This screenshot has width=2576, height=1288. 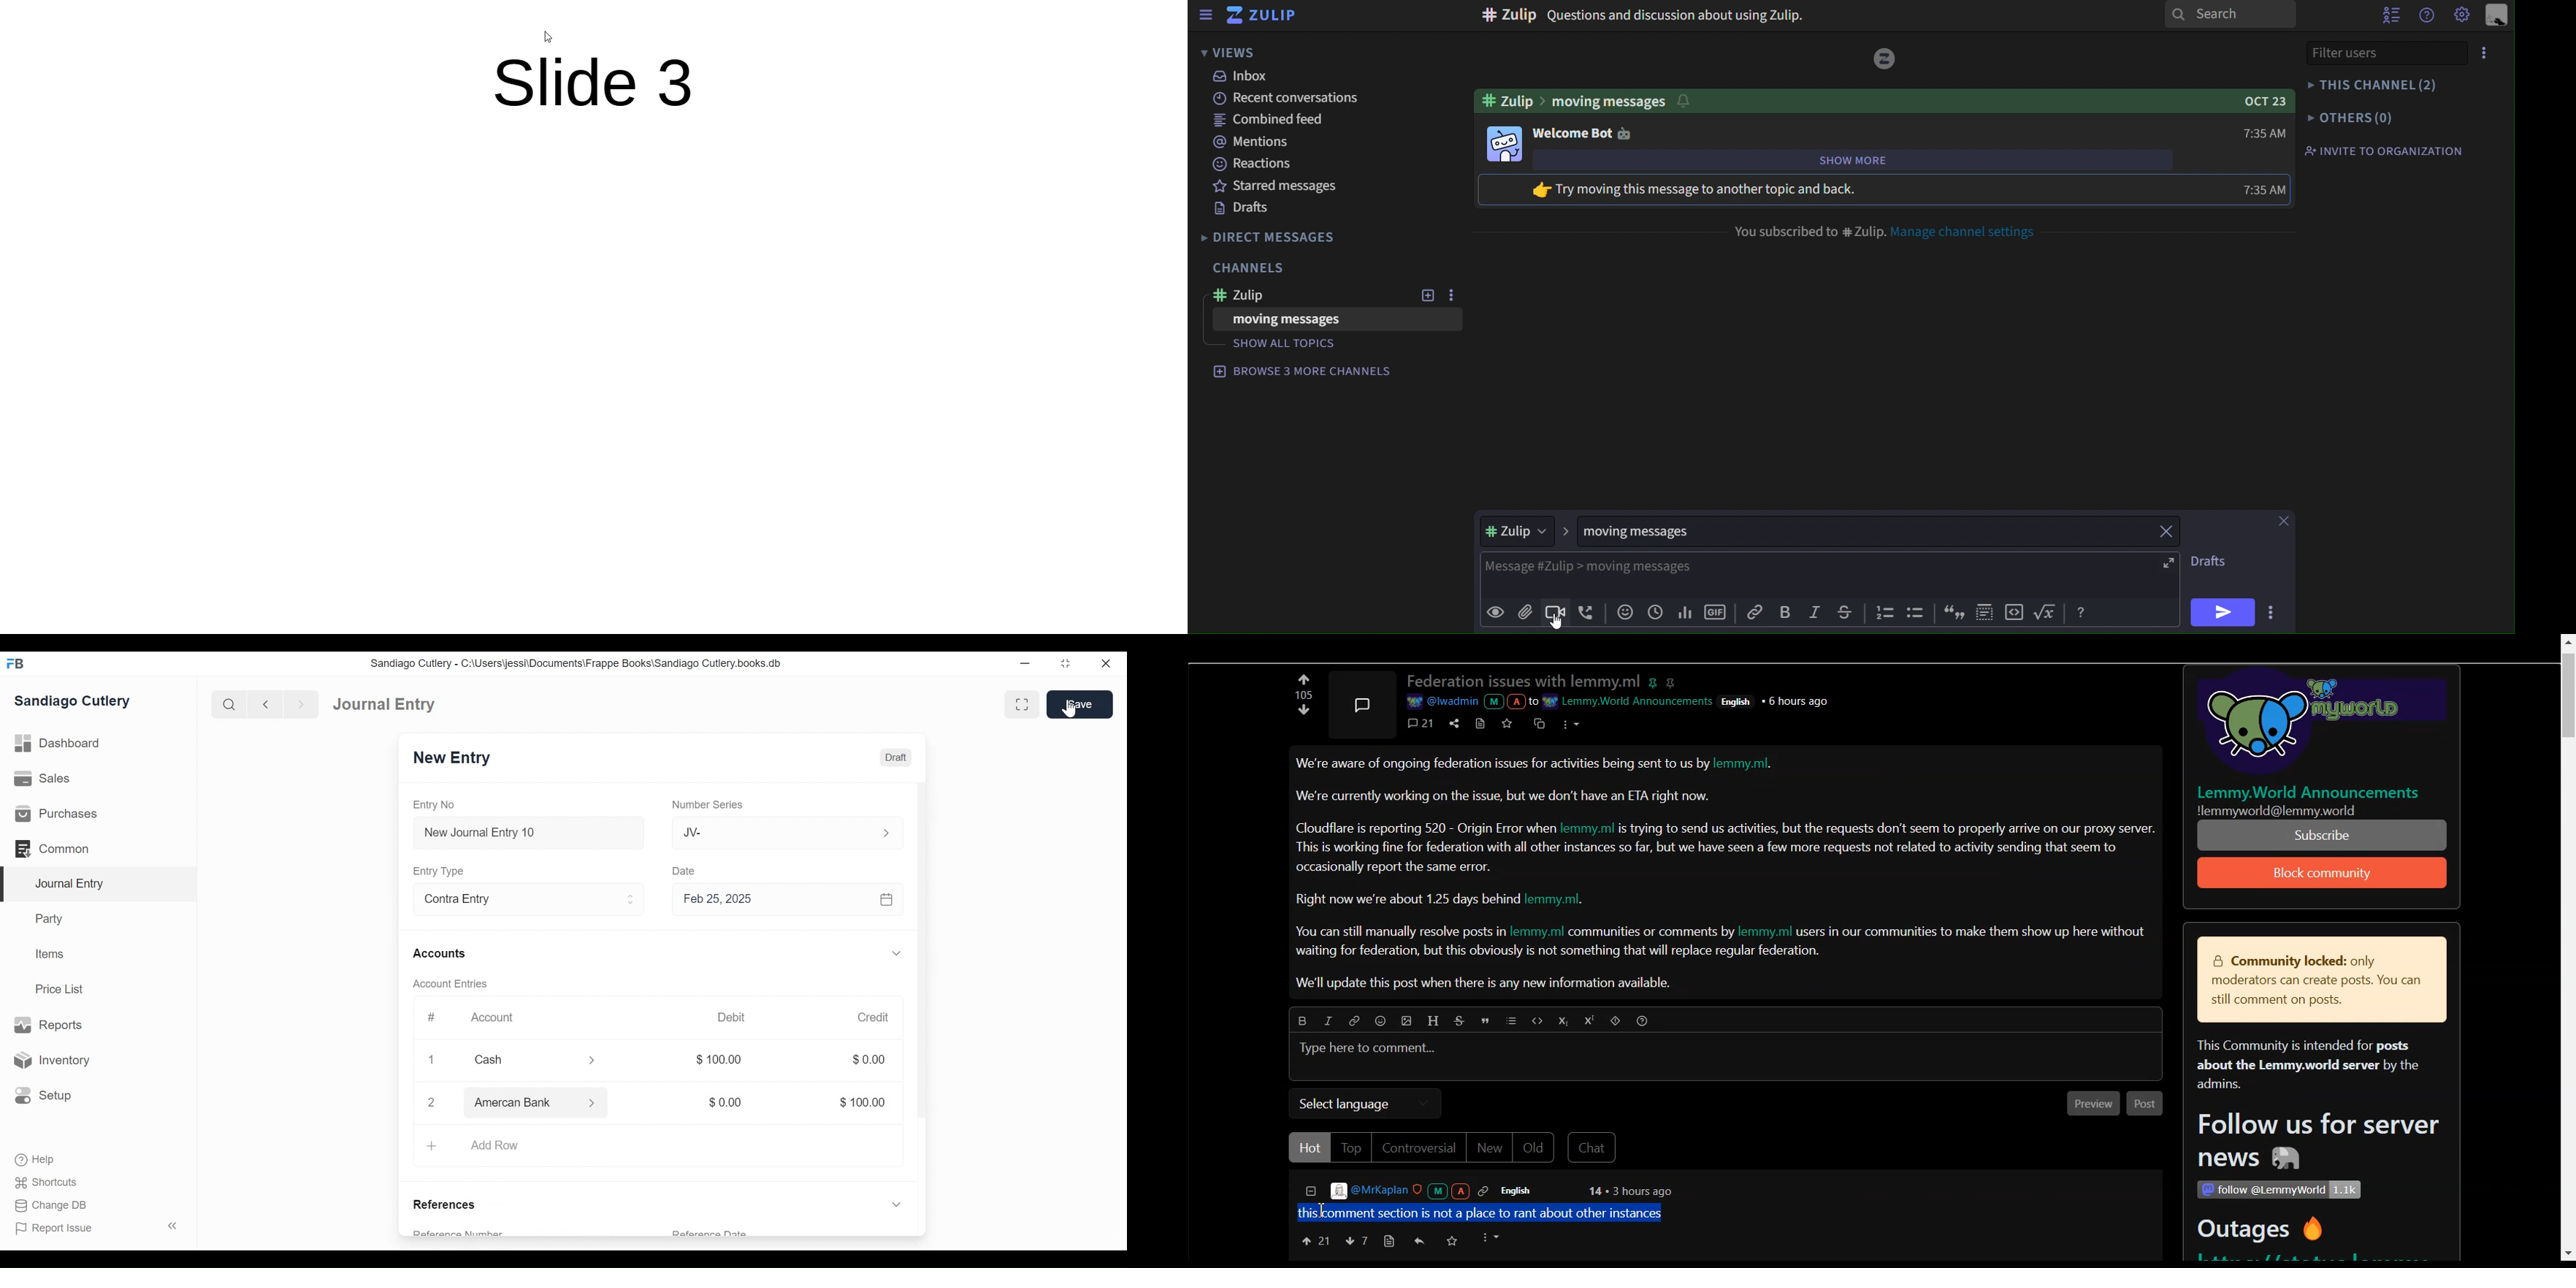 What do you see at coordinates (1524, 682) in the screenshot?
I see `Federation issues with lemmy.ml` at bounding box center [1524, 682].